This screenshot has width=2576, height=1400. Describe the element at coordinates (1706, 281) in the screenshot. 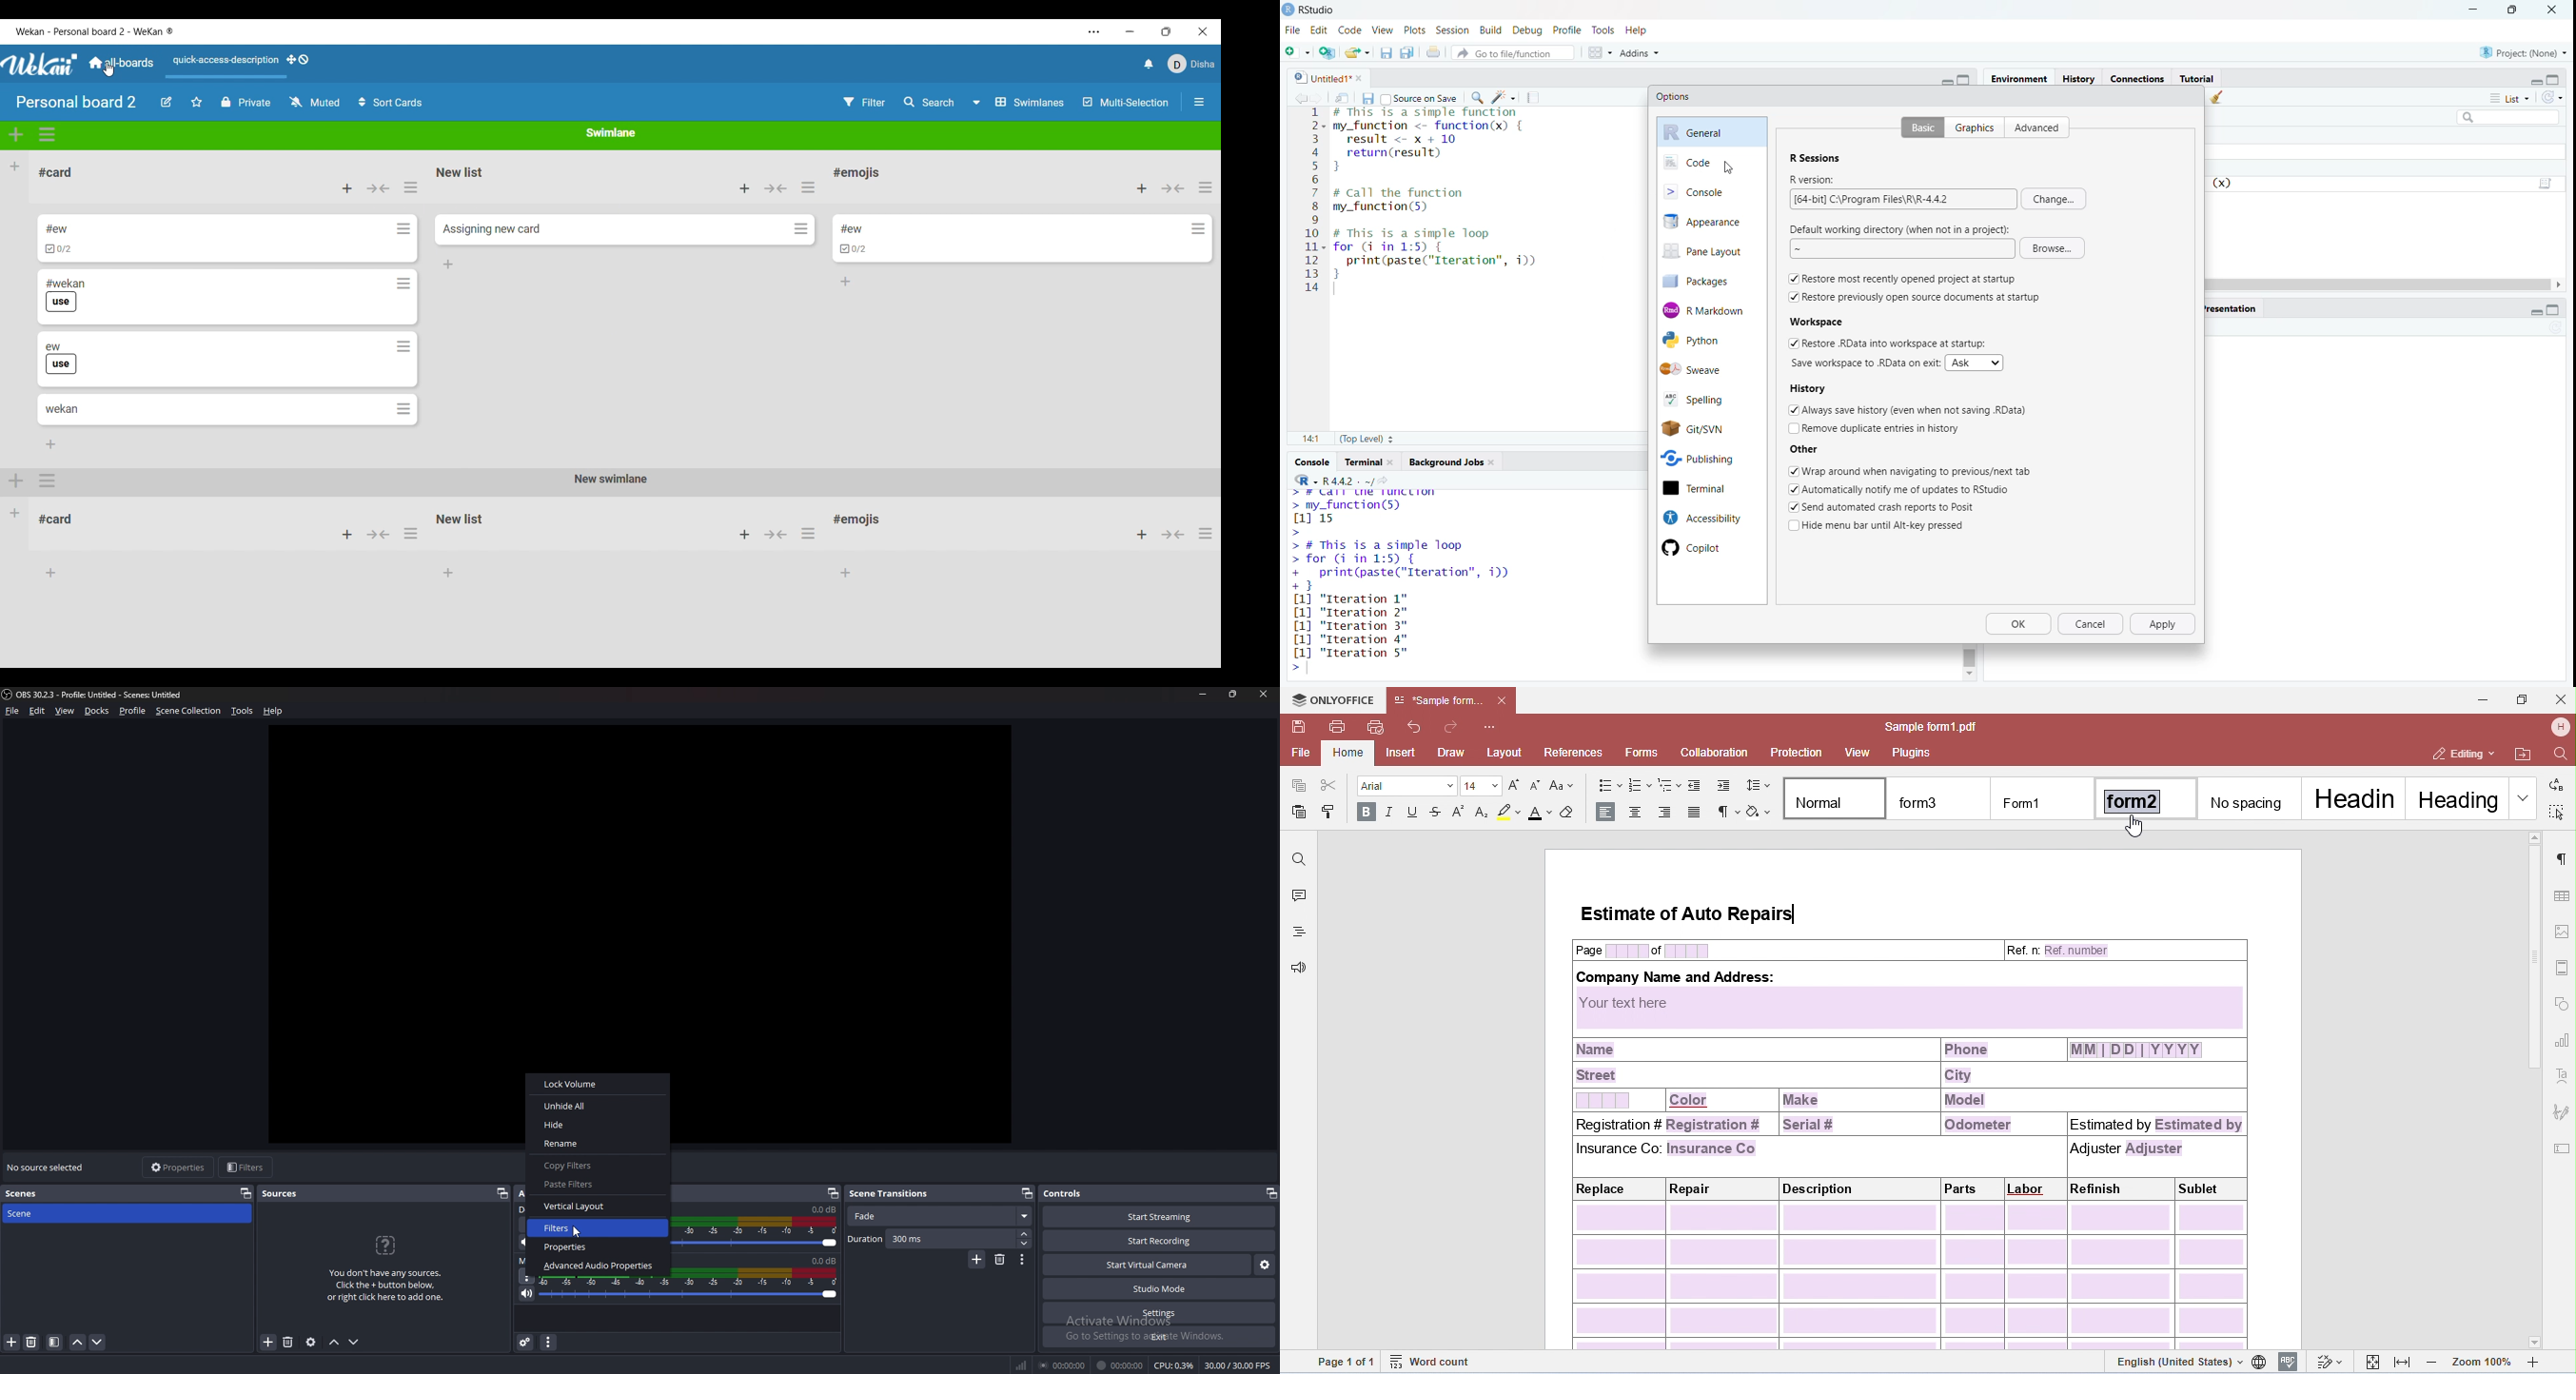

I see `packages` at that location.